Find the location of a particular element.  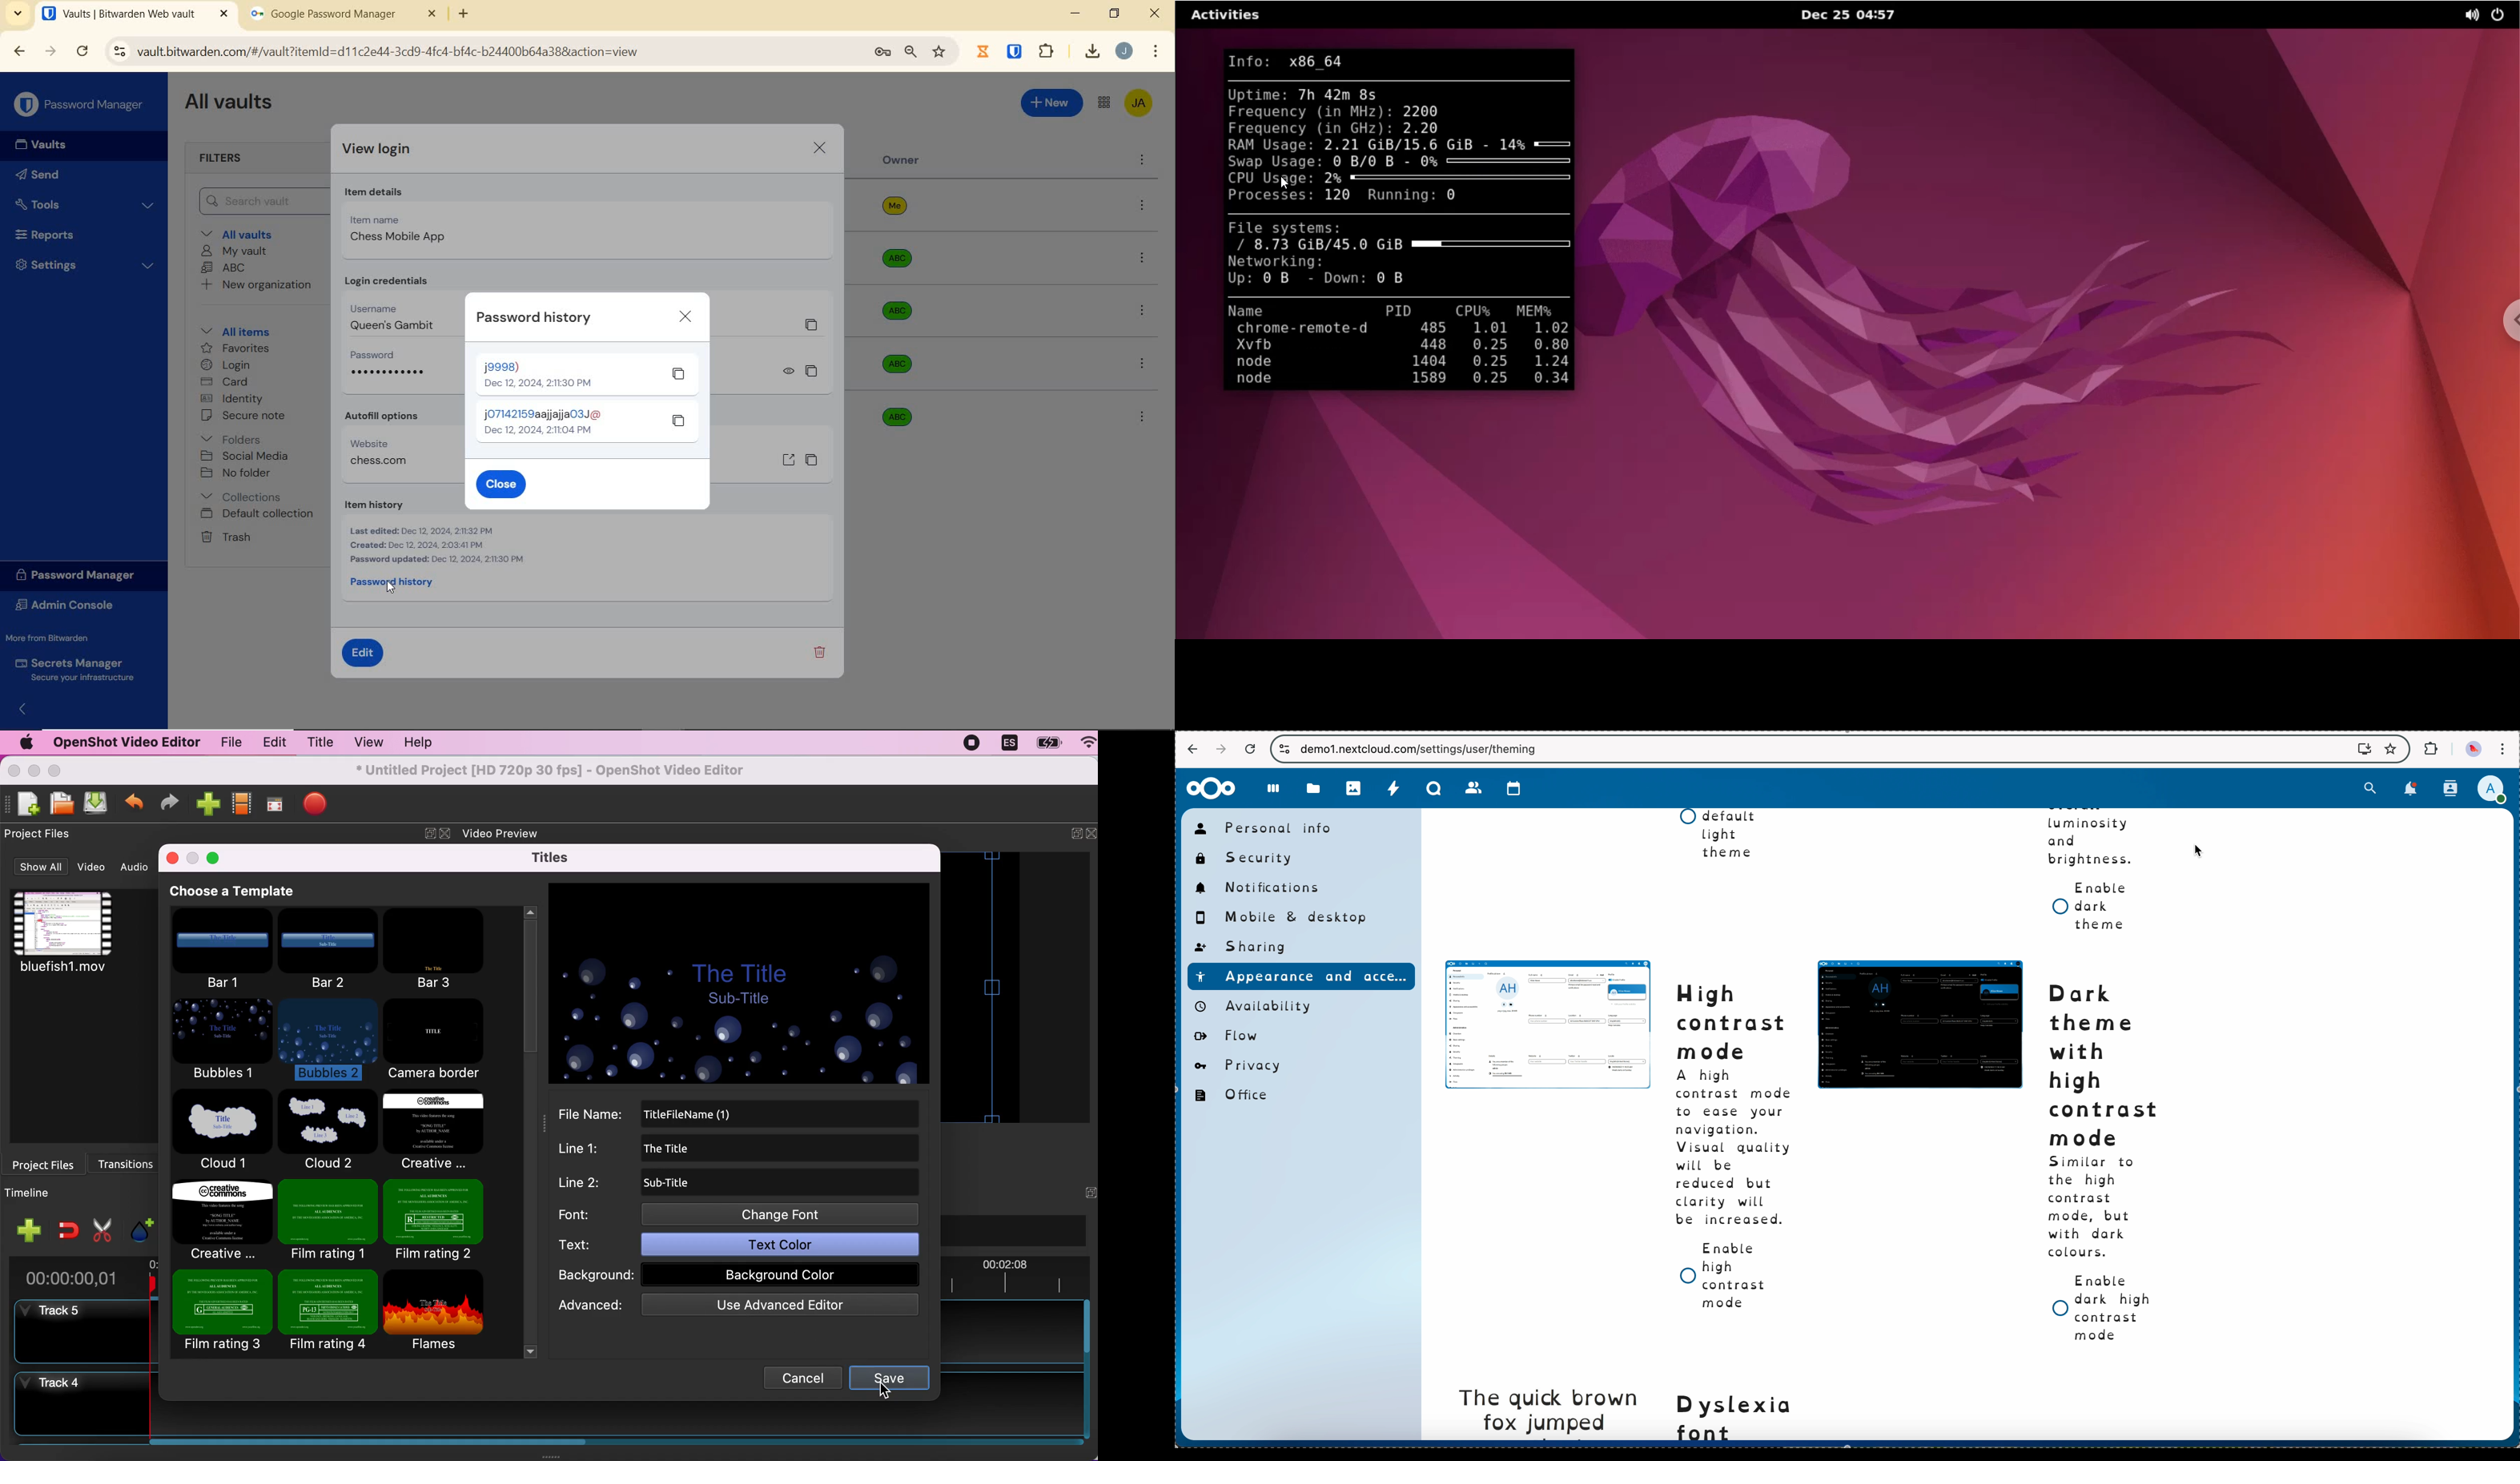

contacts is located at coordinates (2450, 788).